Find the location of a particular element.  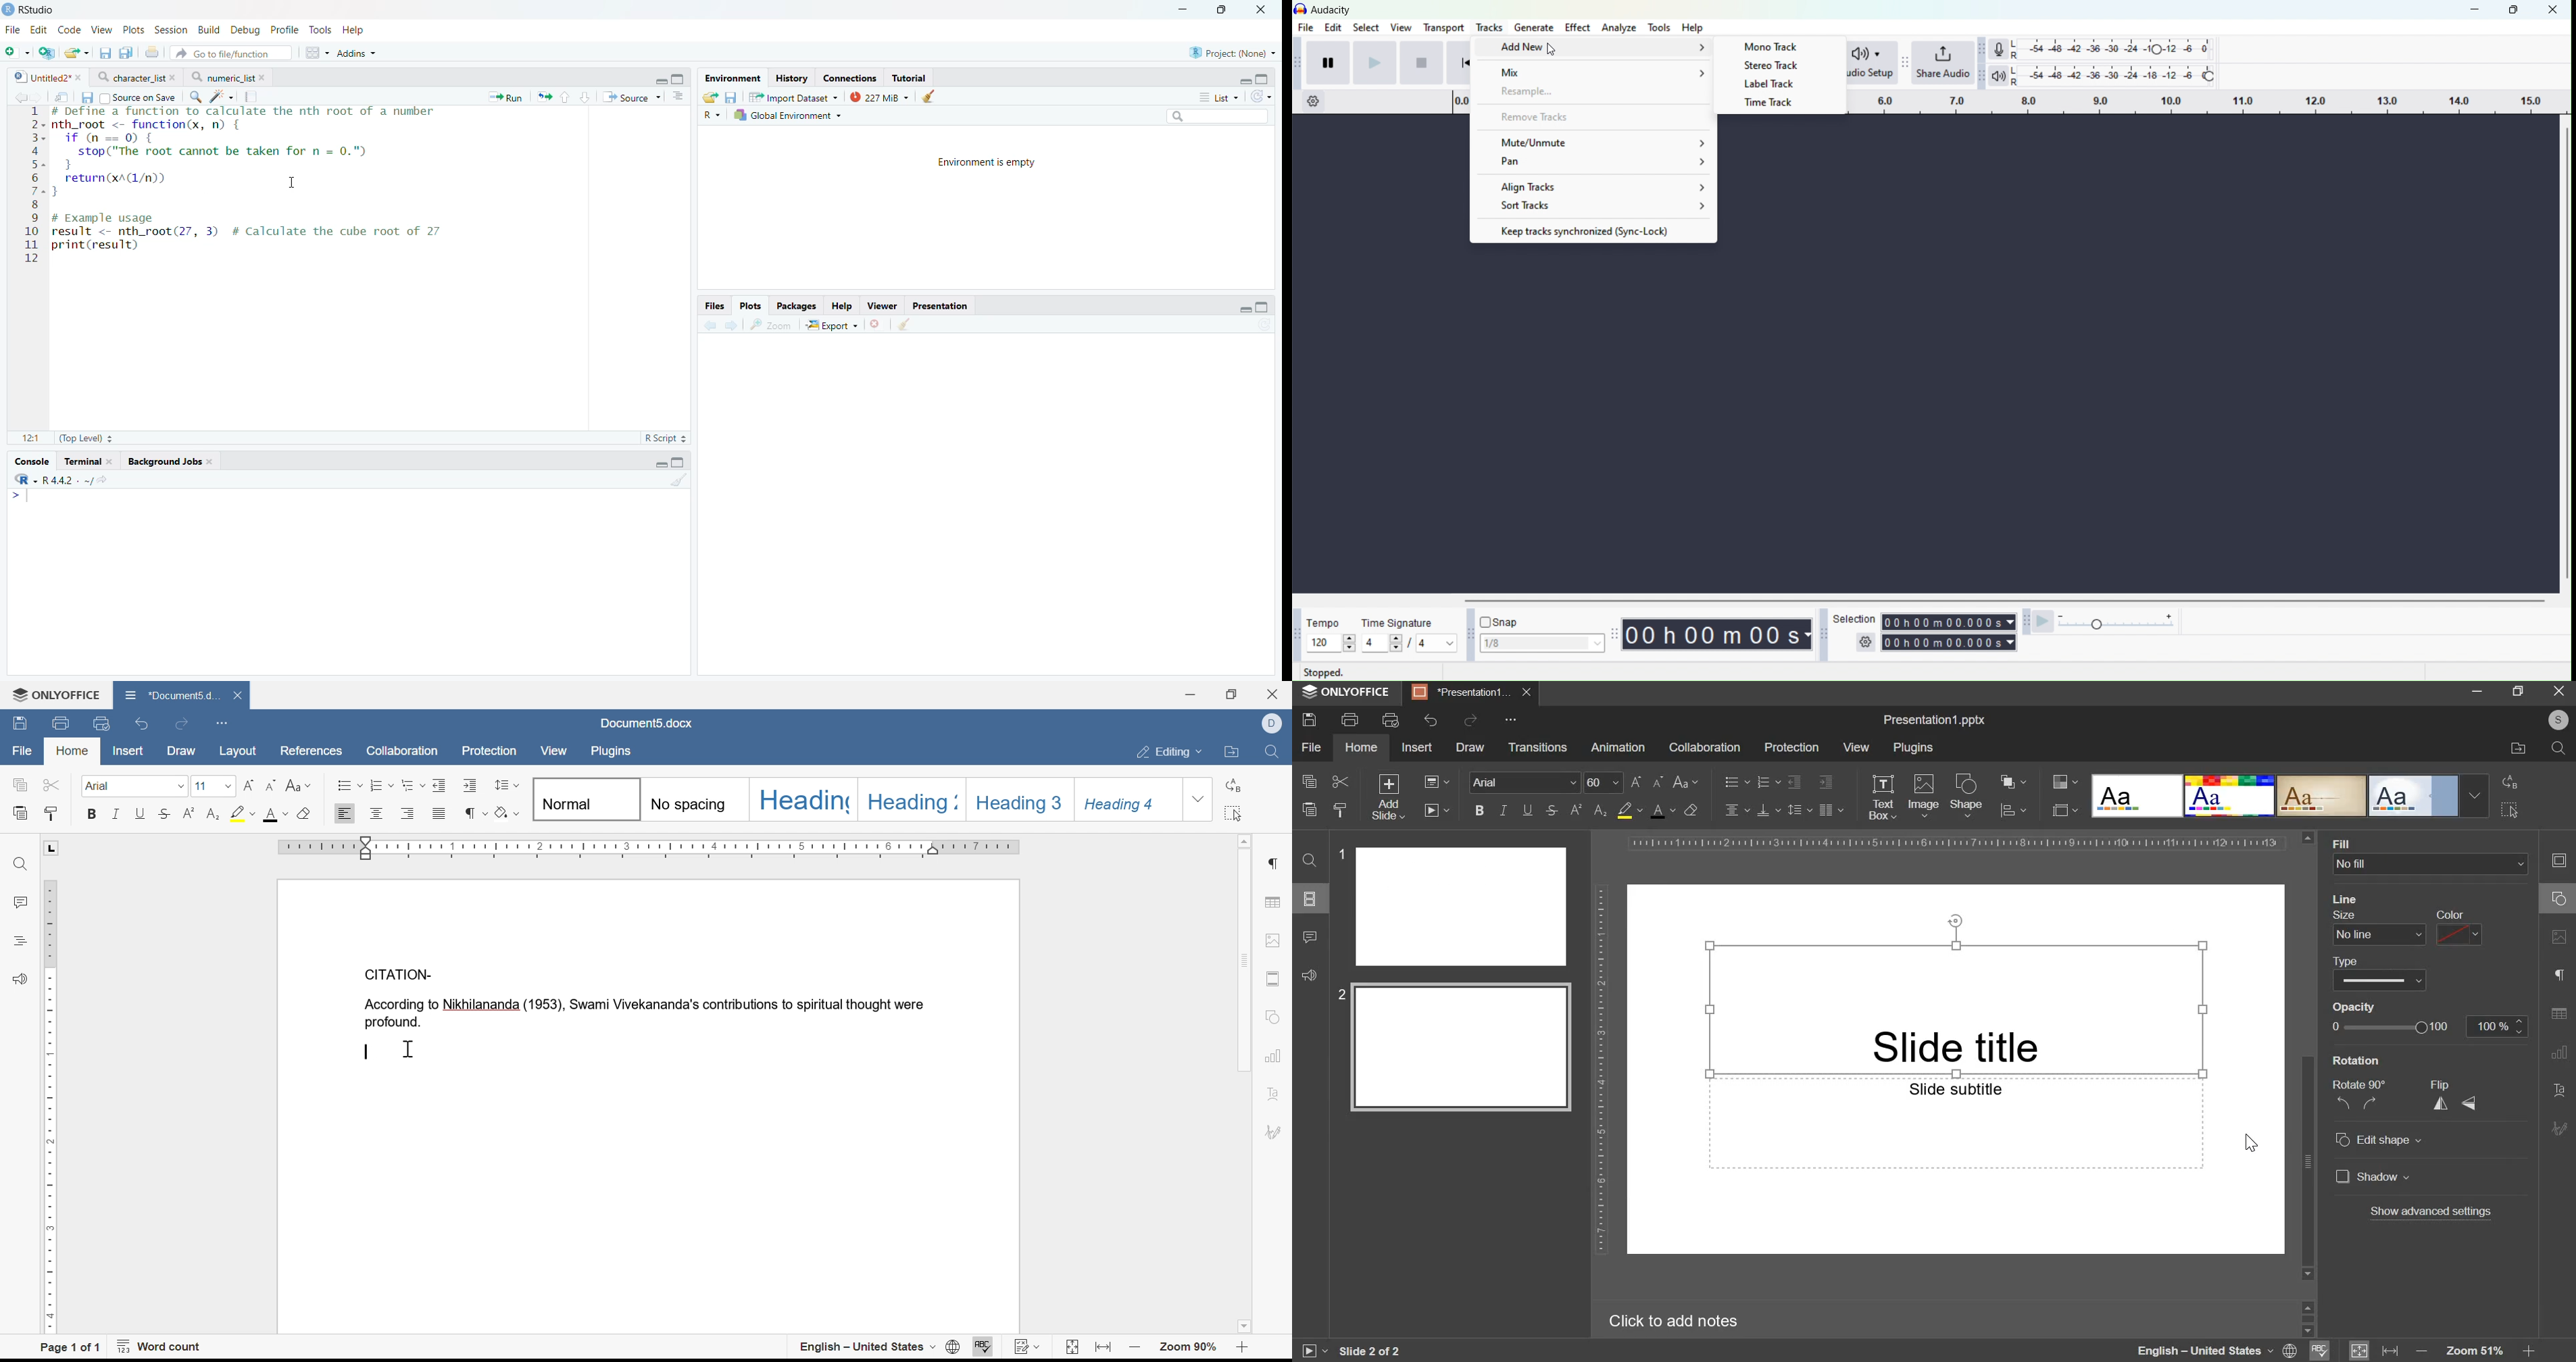

Minimize is located at coordinates (1184, 9).